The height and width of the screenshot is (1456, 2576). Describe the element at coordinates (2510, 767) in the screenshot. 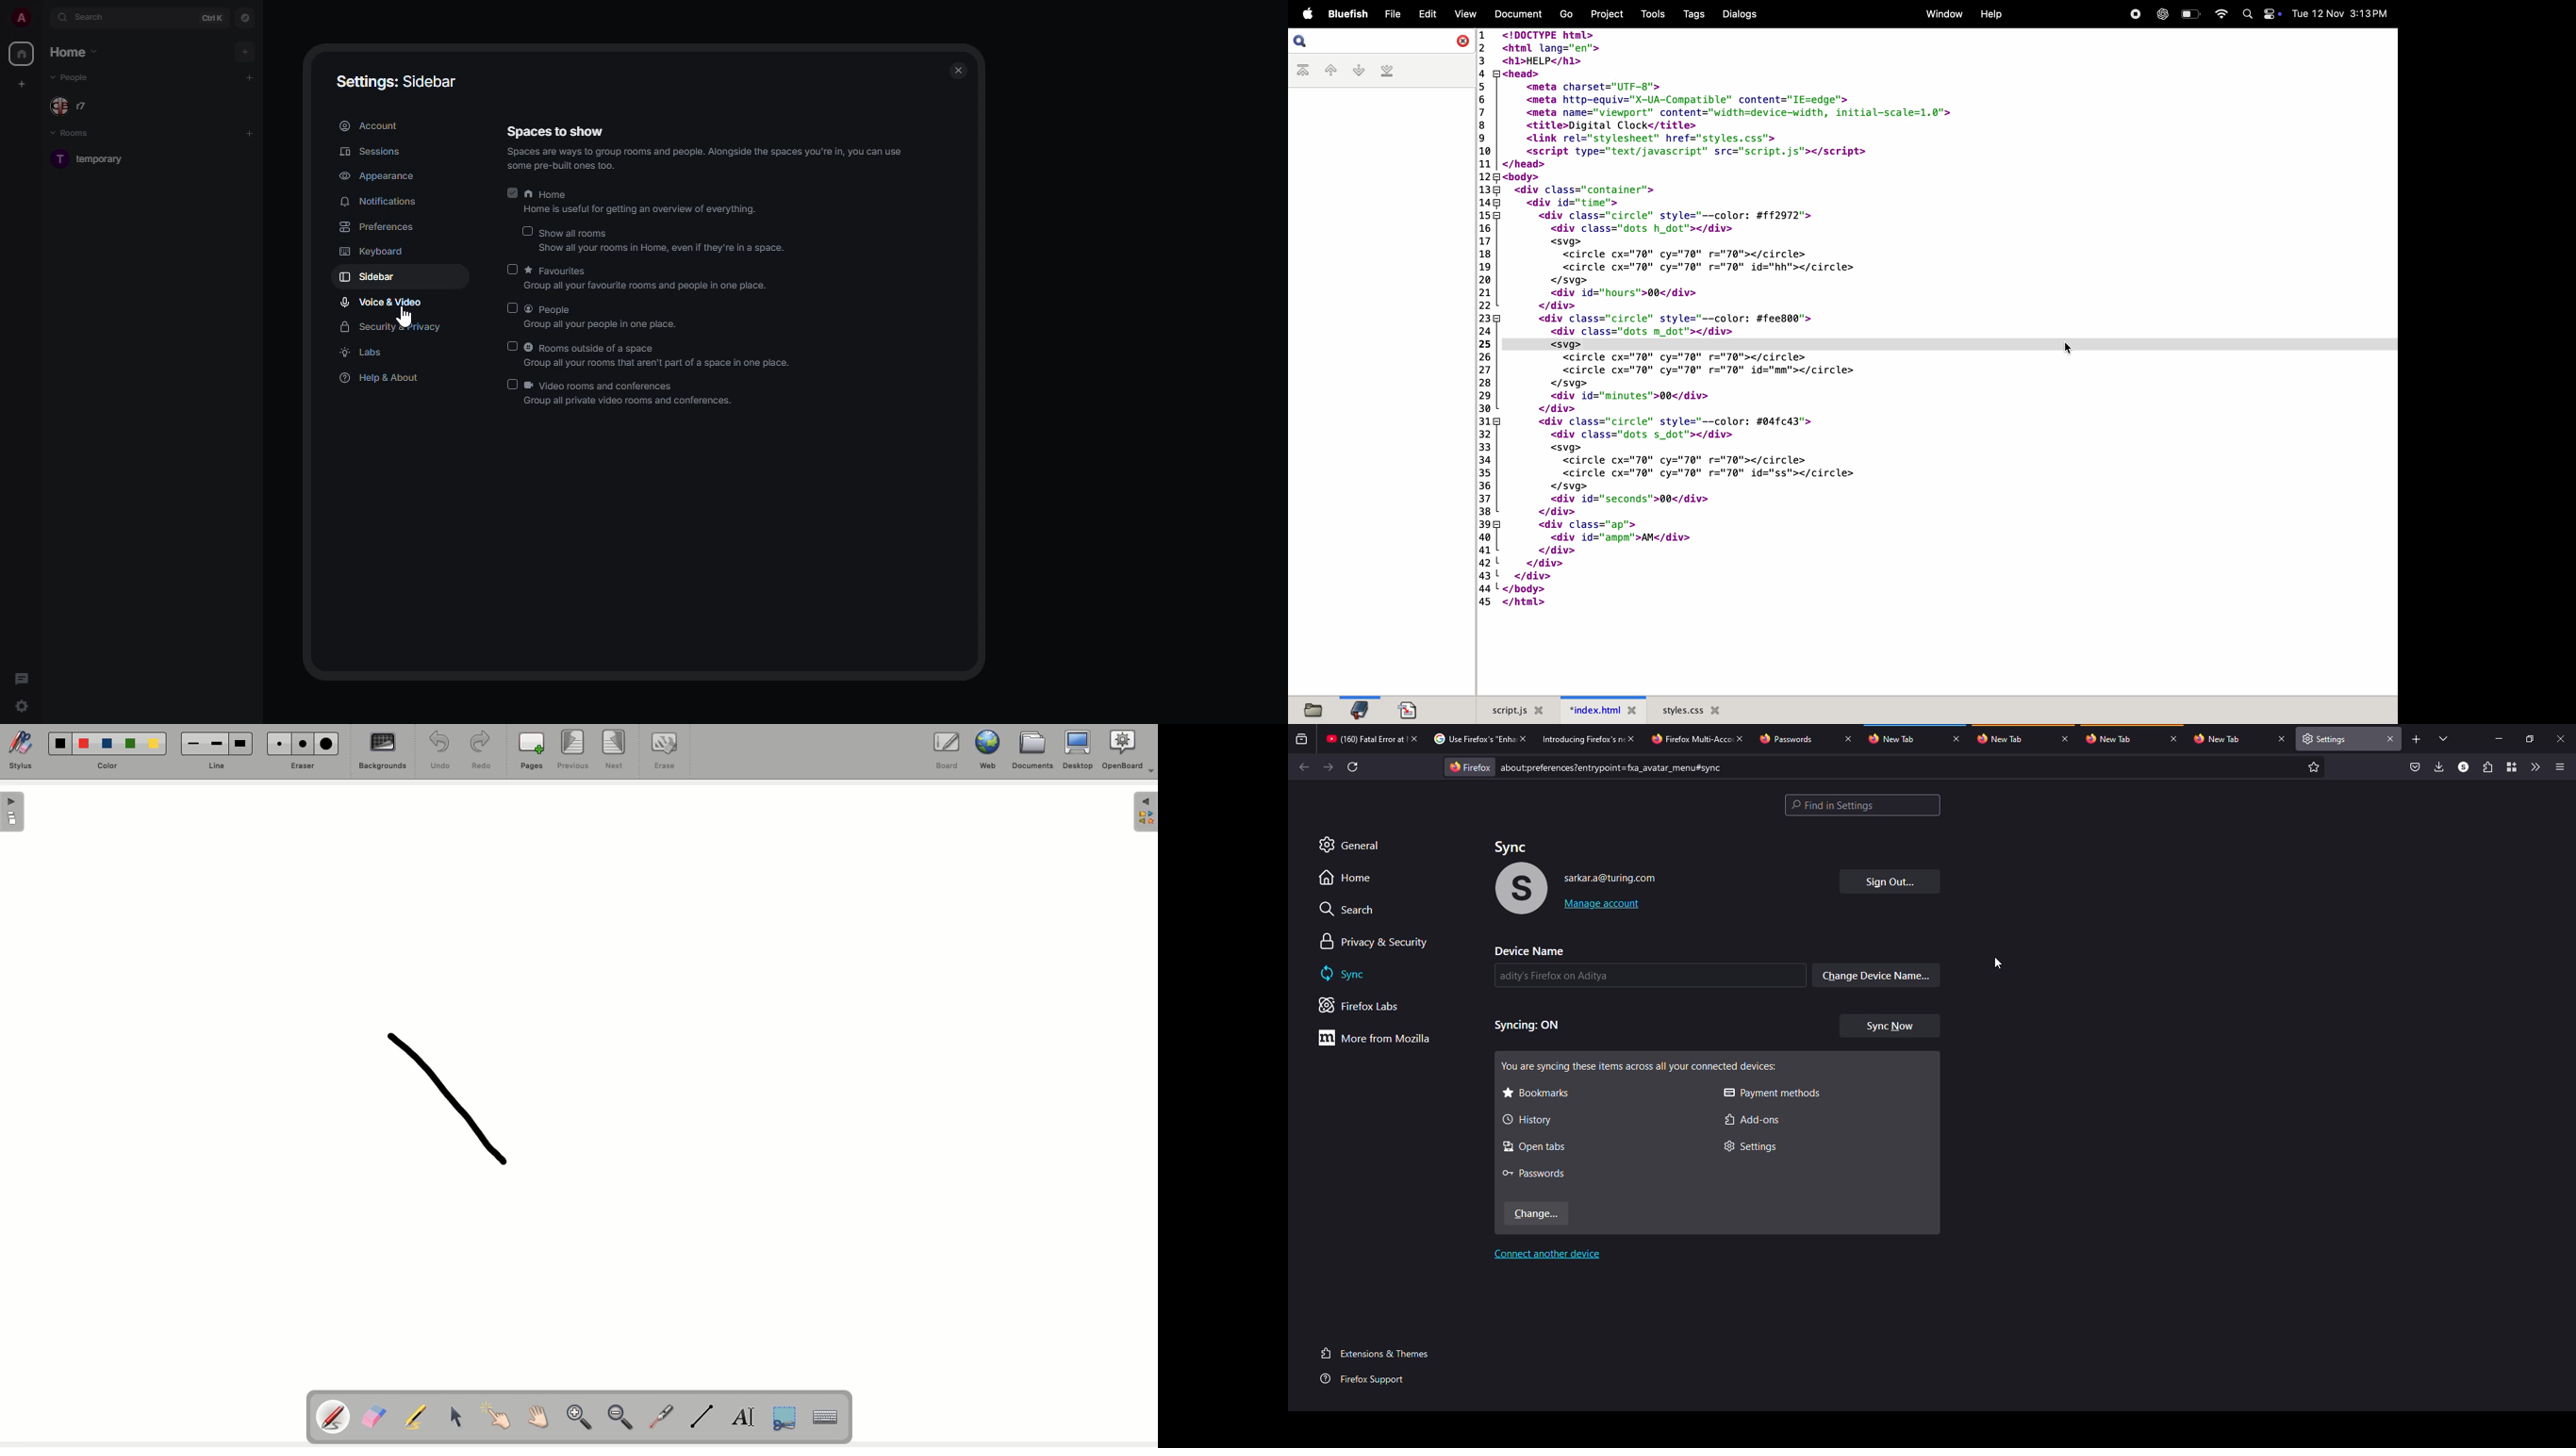

I see `container` at that location.